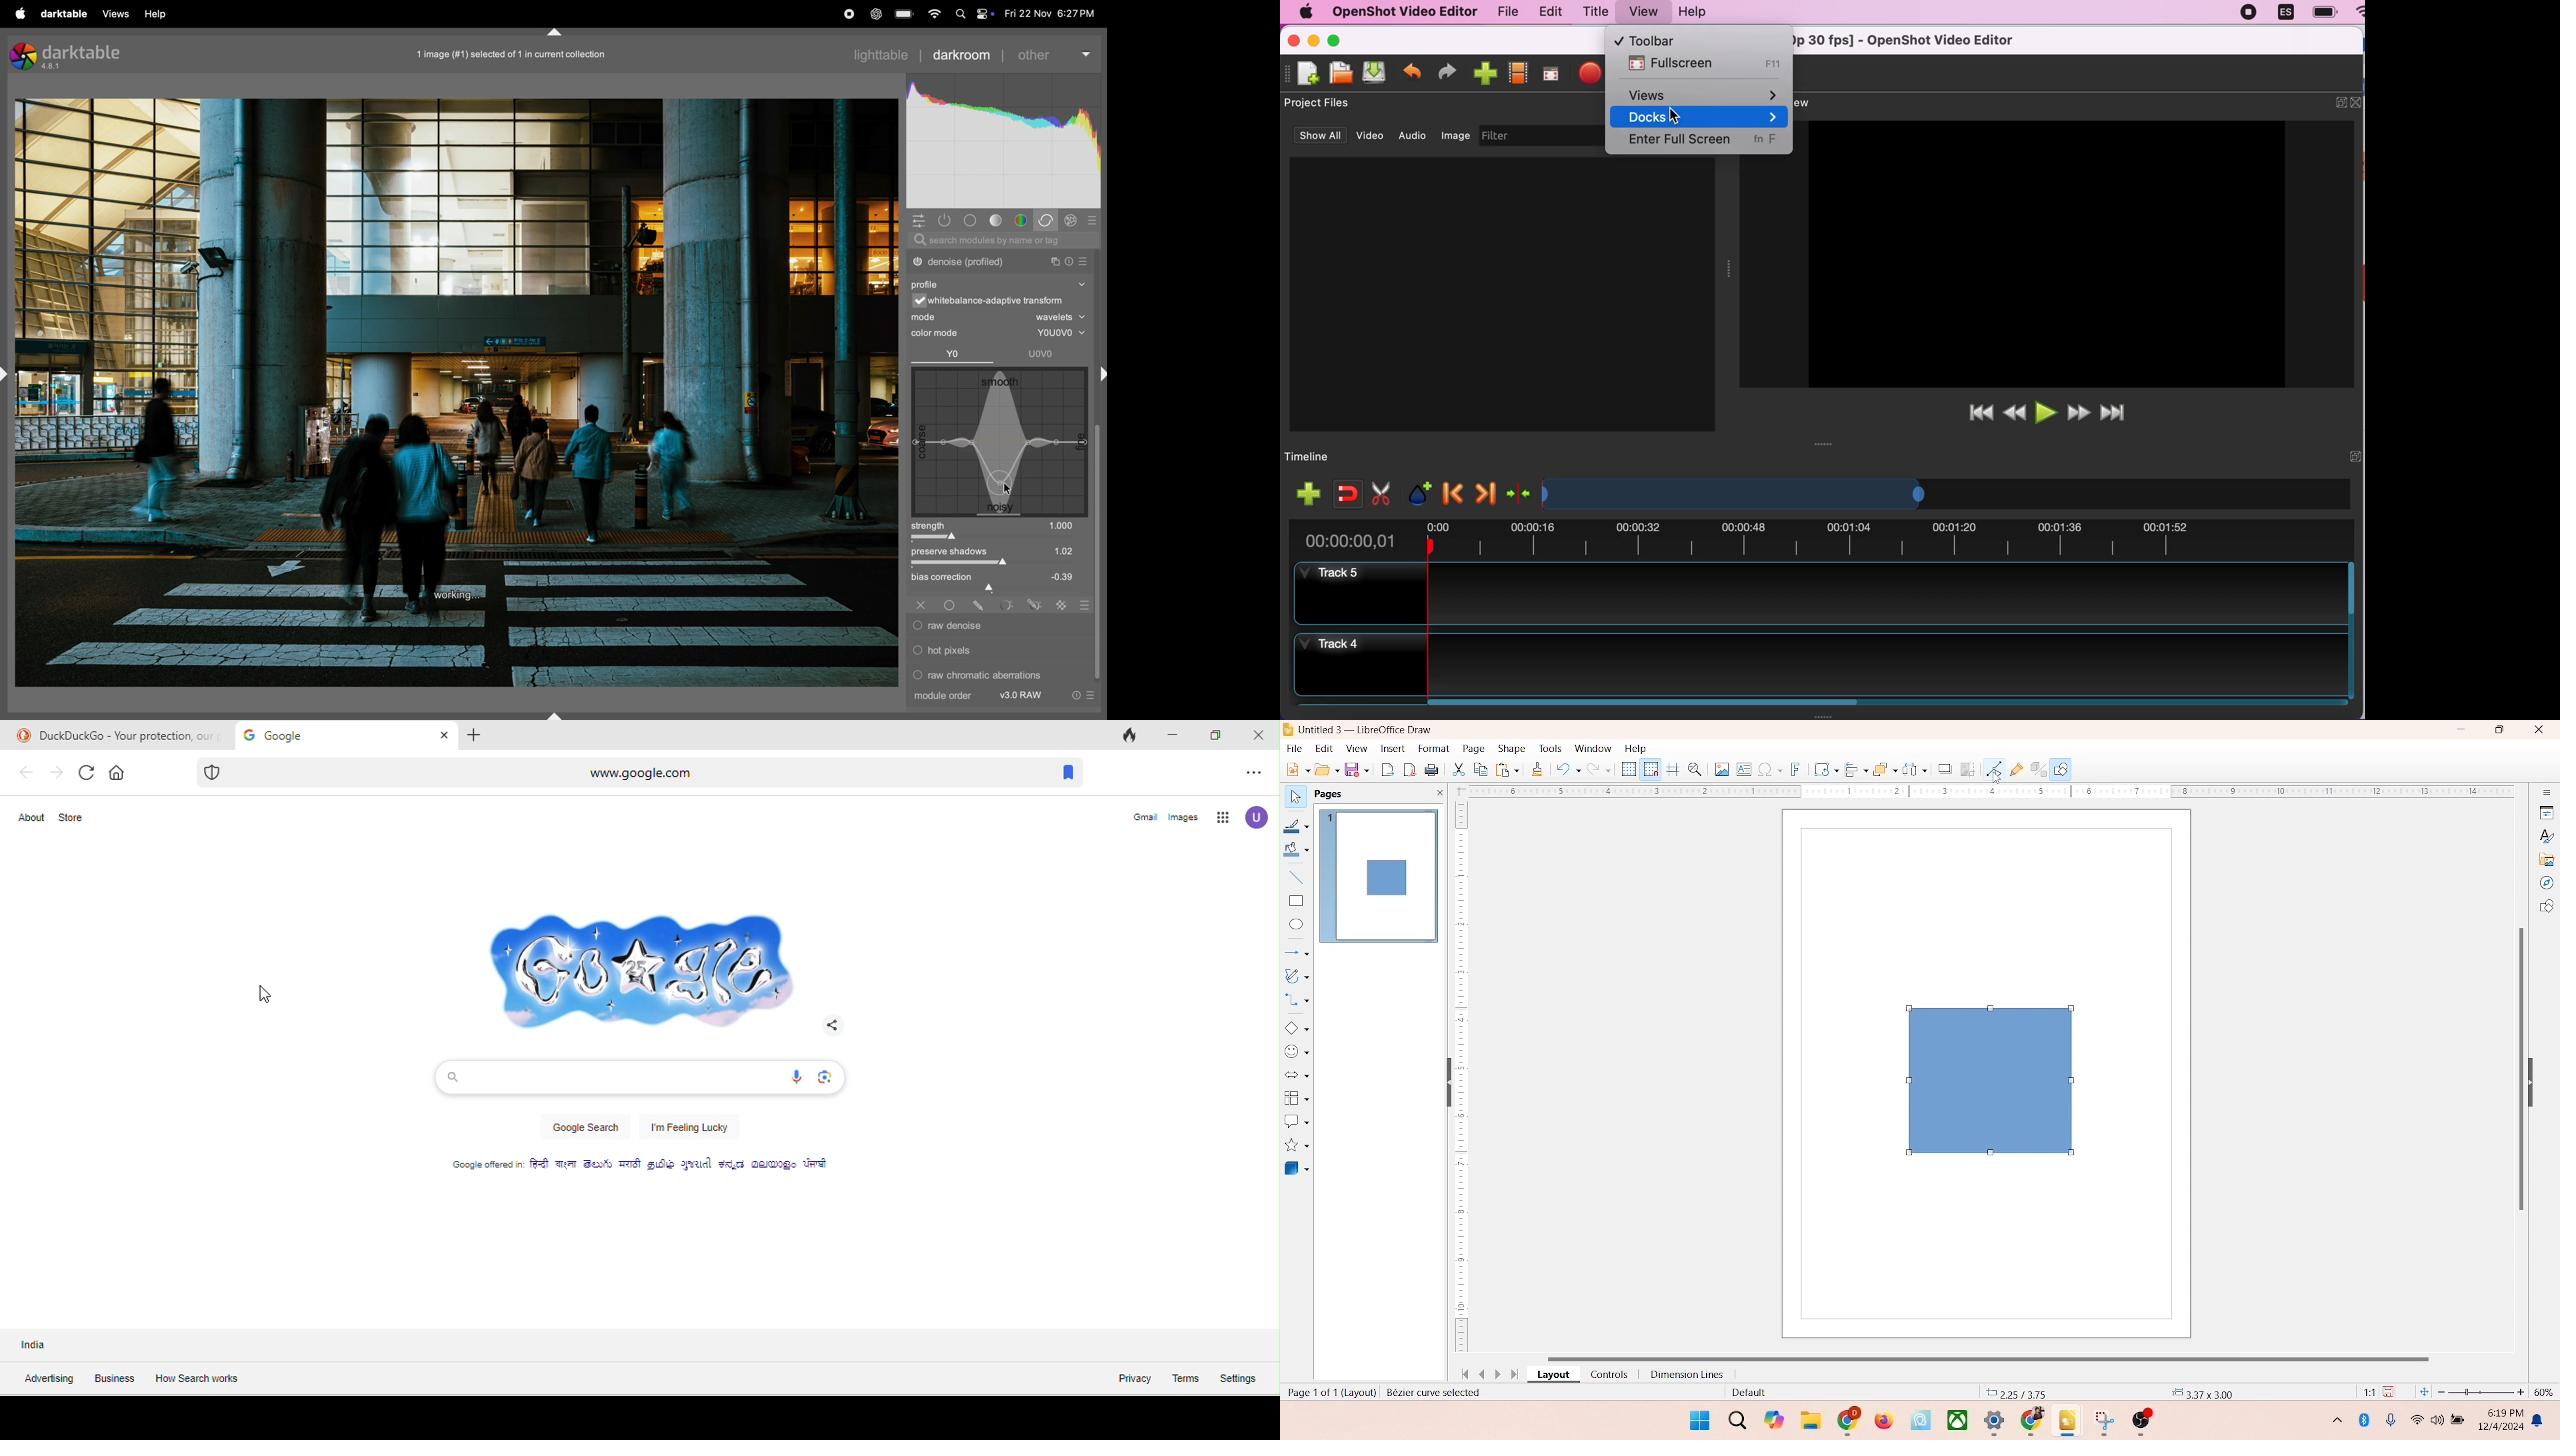 This screenshot has height=1456, width=2576. I want to click on fill color, so click(1296, 853).